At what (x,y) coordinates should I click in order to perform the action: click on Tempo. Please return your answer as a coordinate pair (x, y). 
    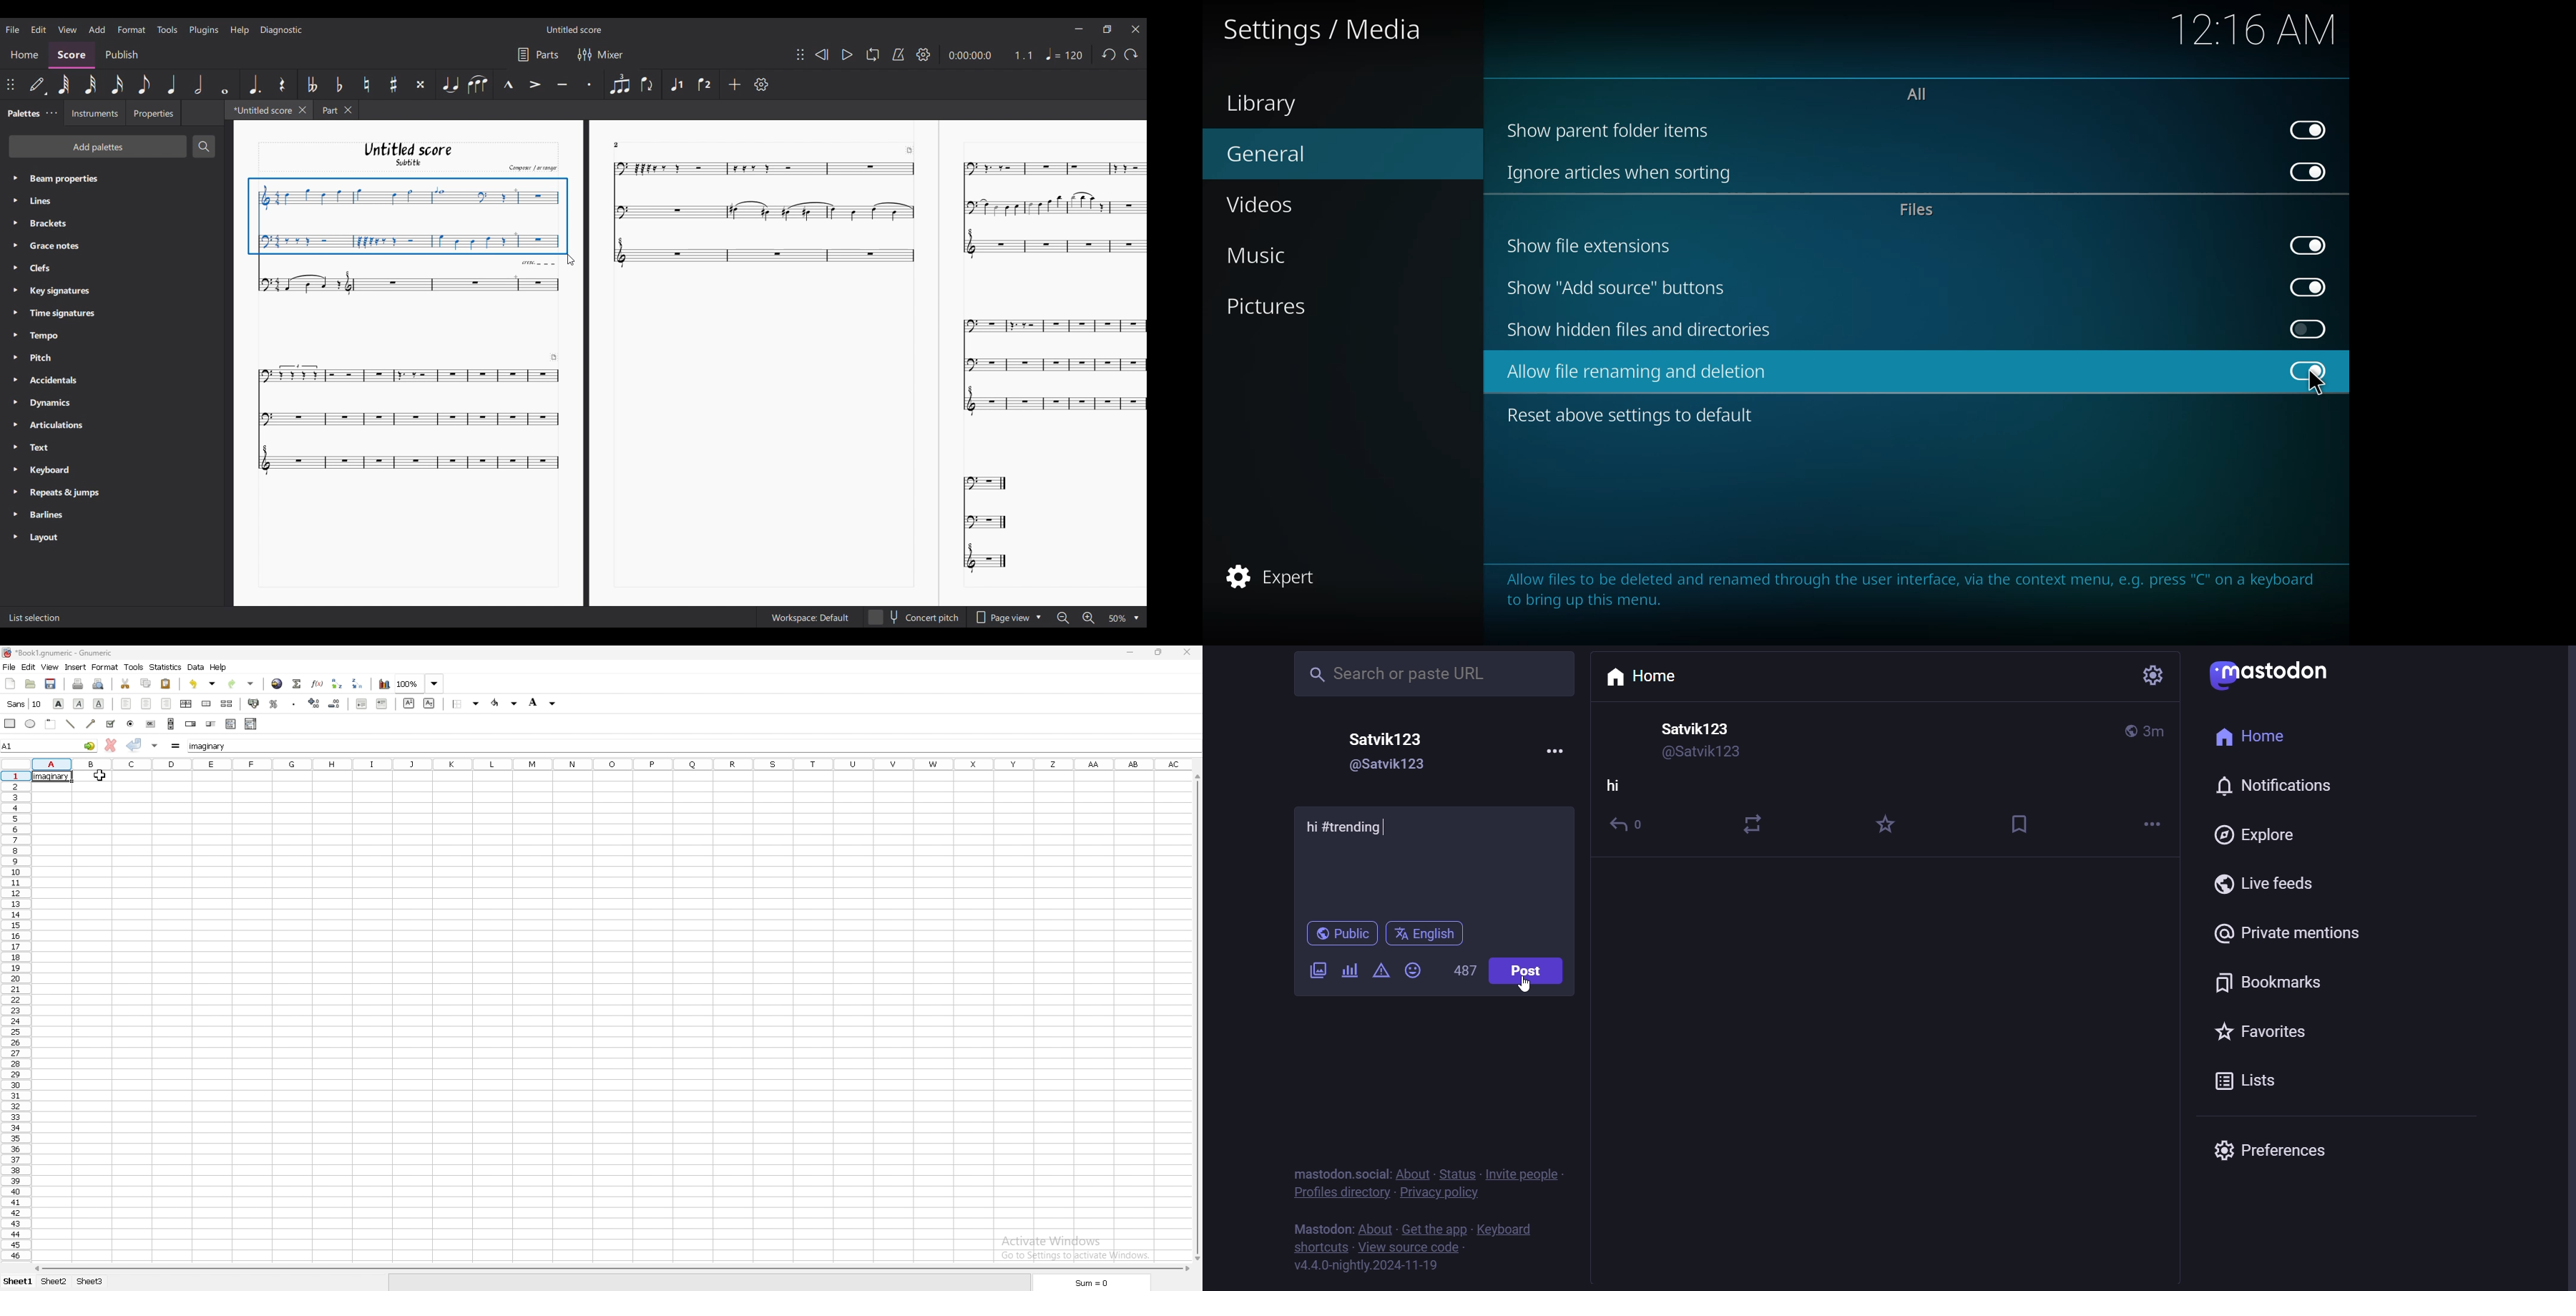
    Looking at the image, I should click on (1066, 54).